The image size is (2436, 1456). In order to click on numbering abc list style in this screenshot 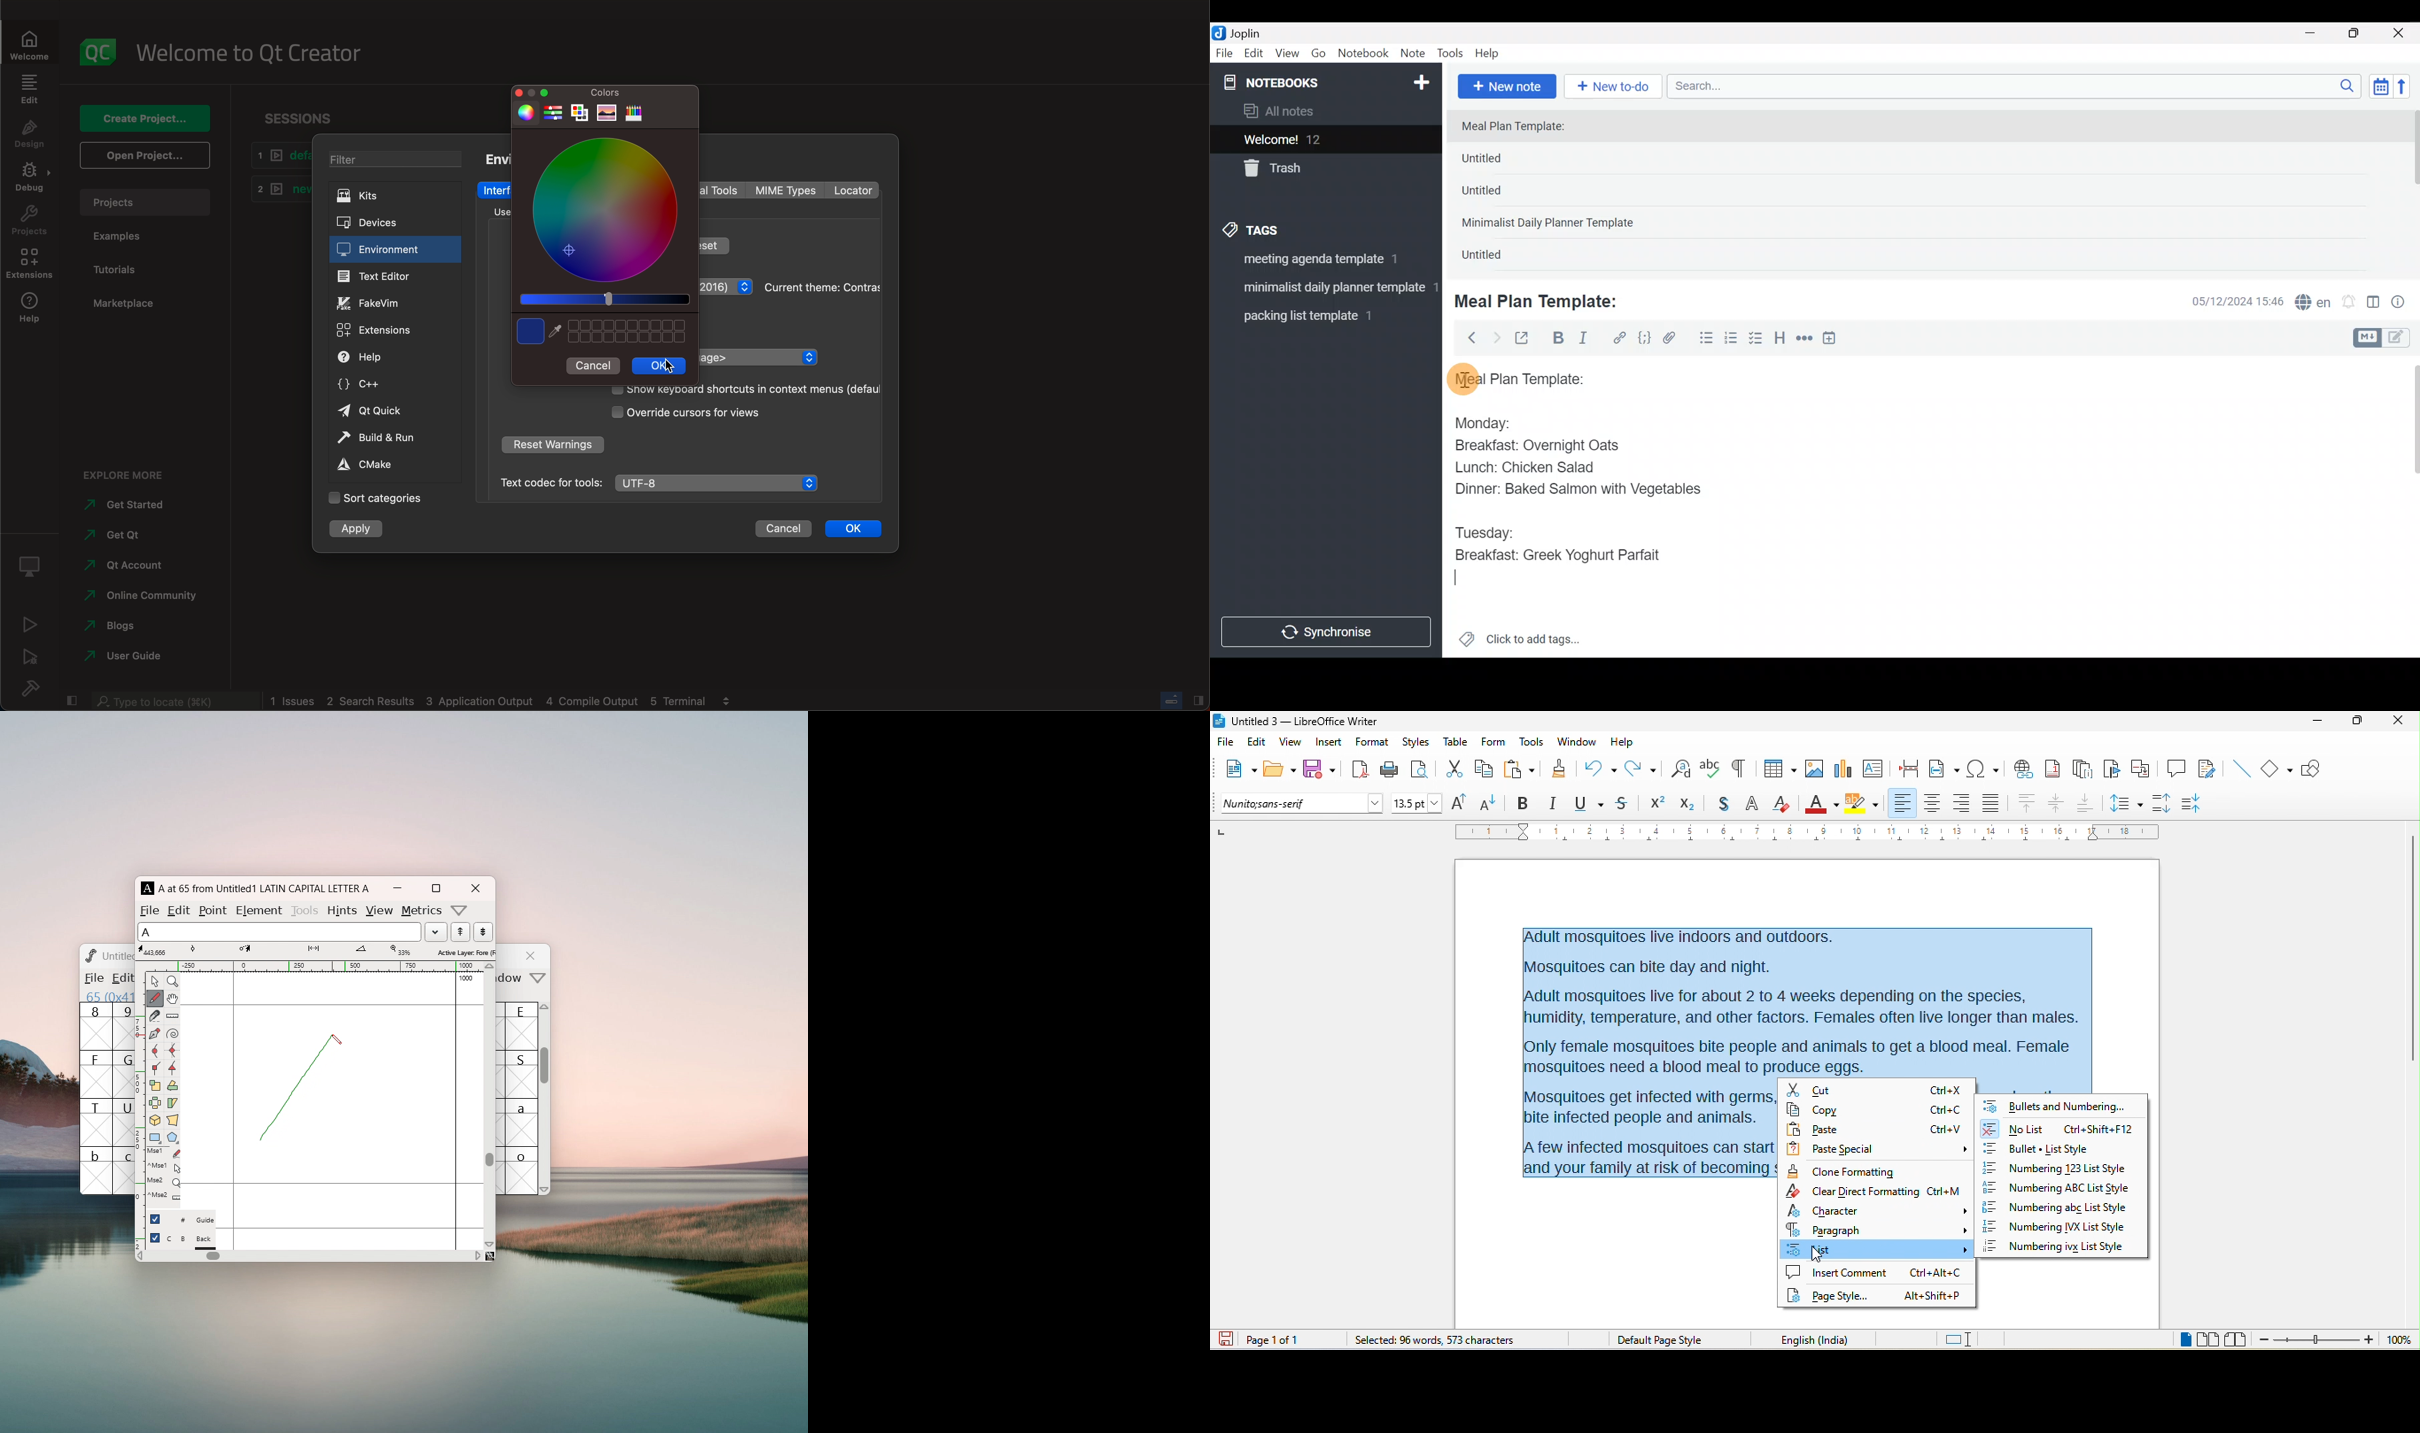, I will do `click(2068, 1209)`.